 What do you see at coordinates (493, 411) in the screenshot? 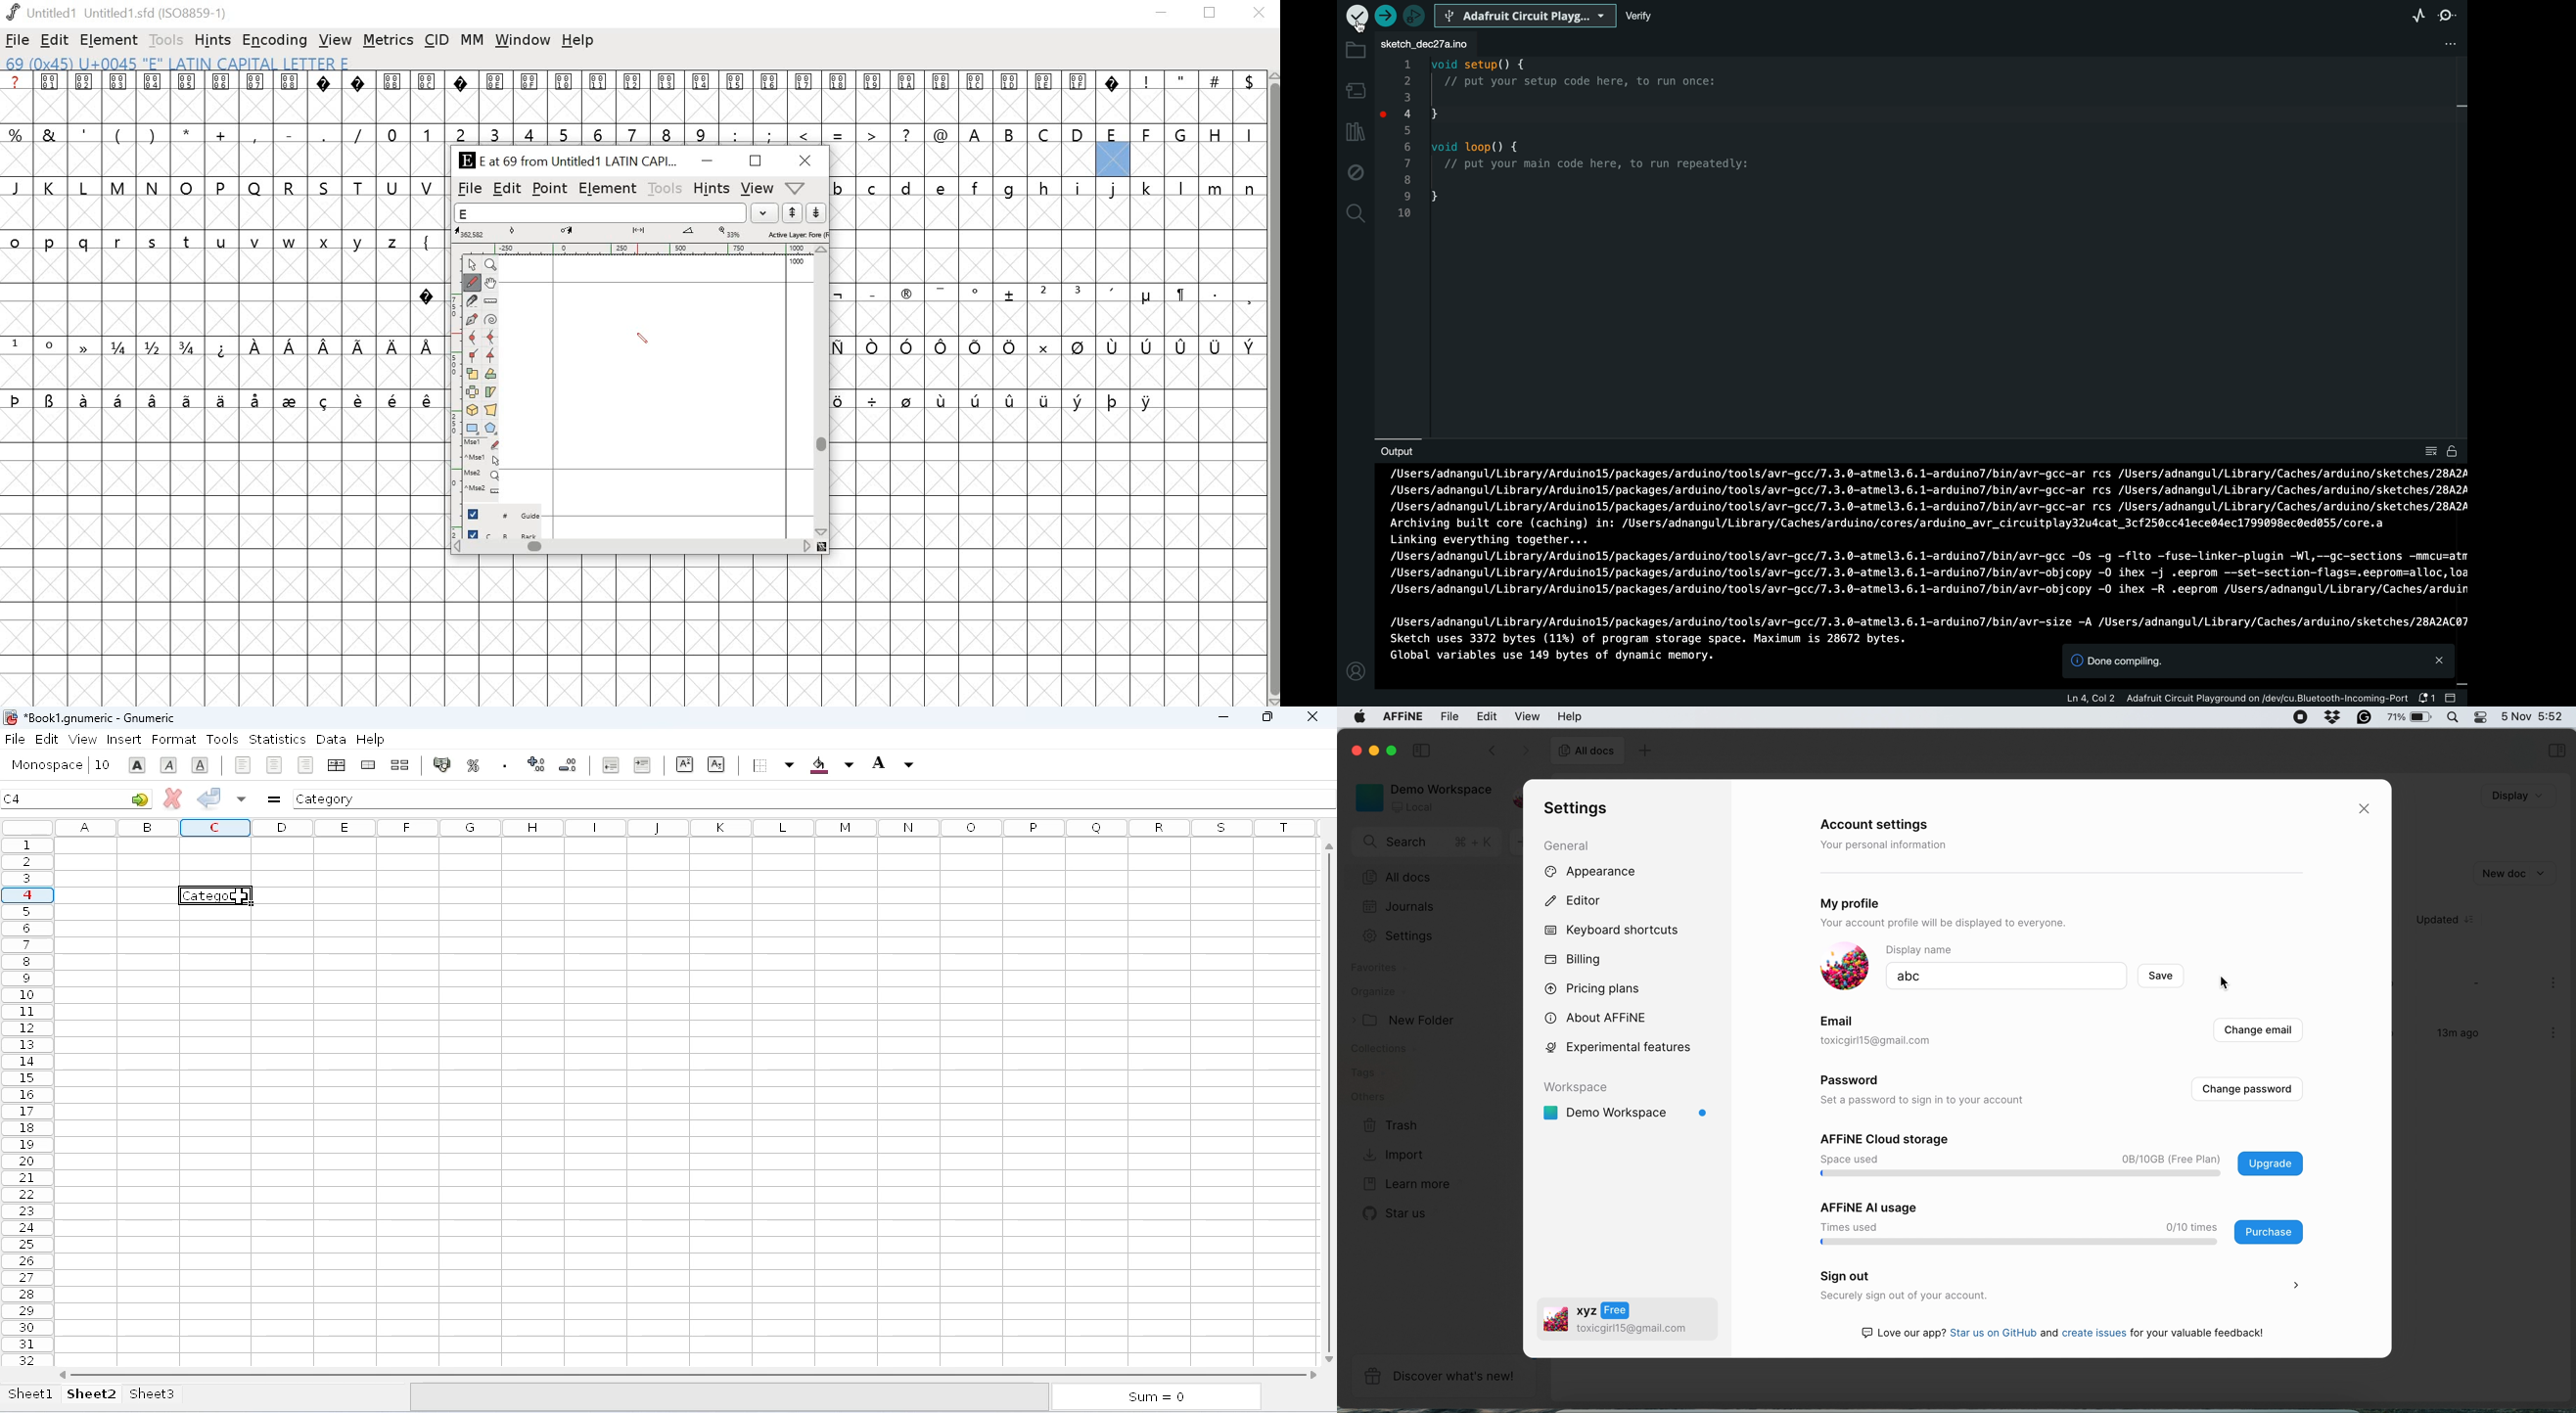
I see `Perspective` at bounding box center [493, 411].